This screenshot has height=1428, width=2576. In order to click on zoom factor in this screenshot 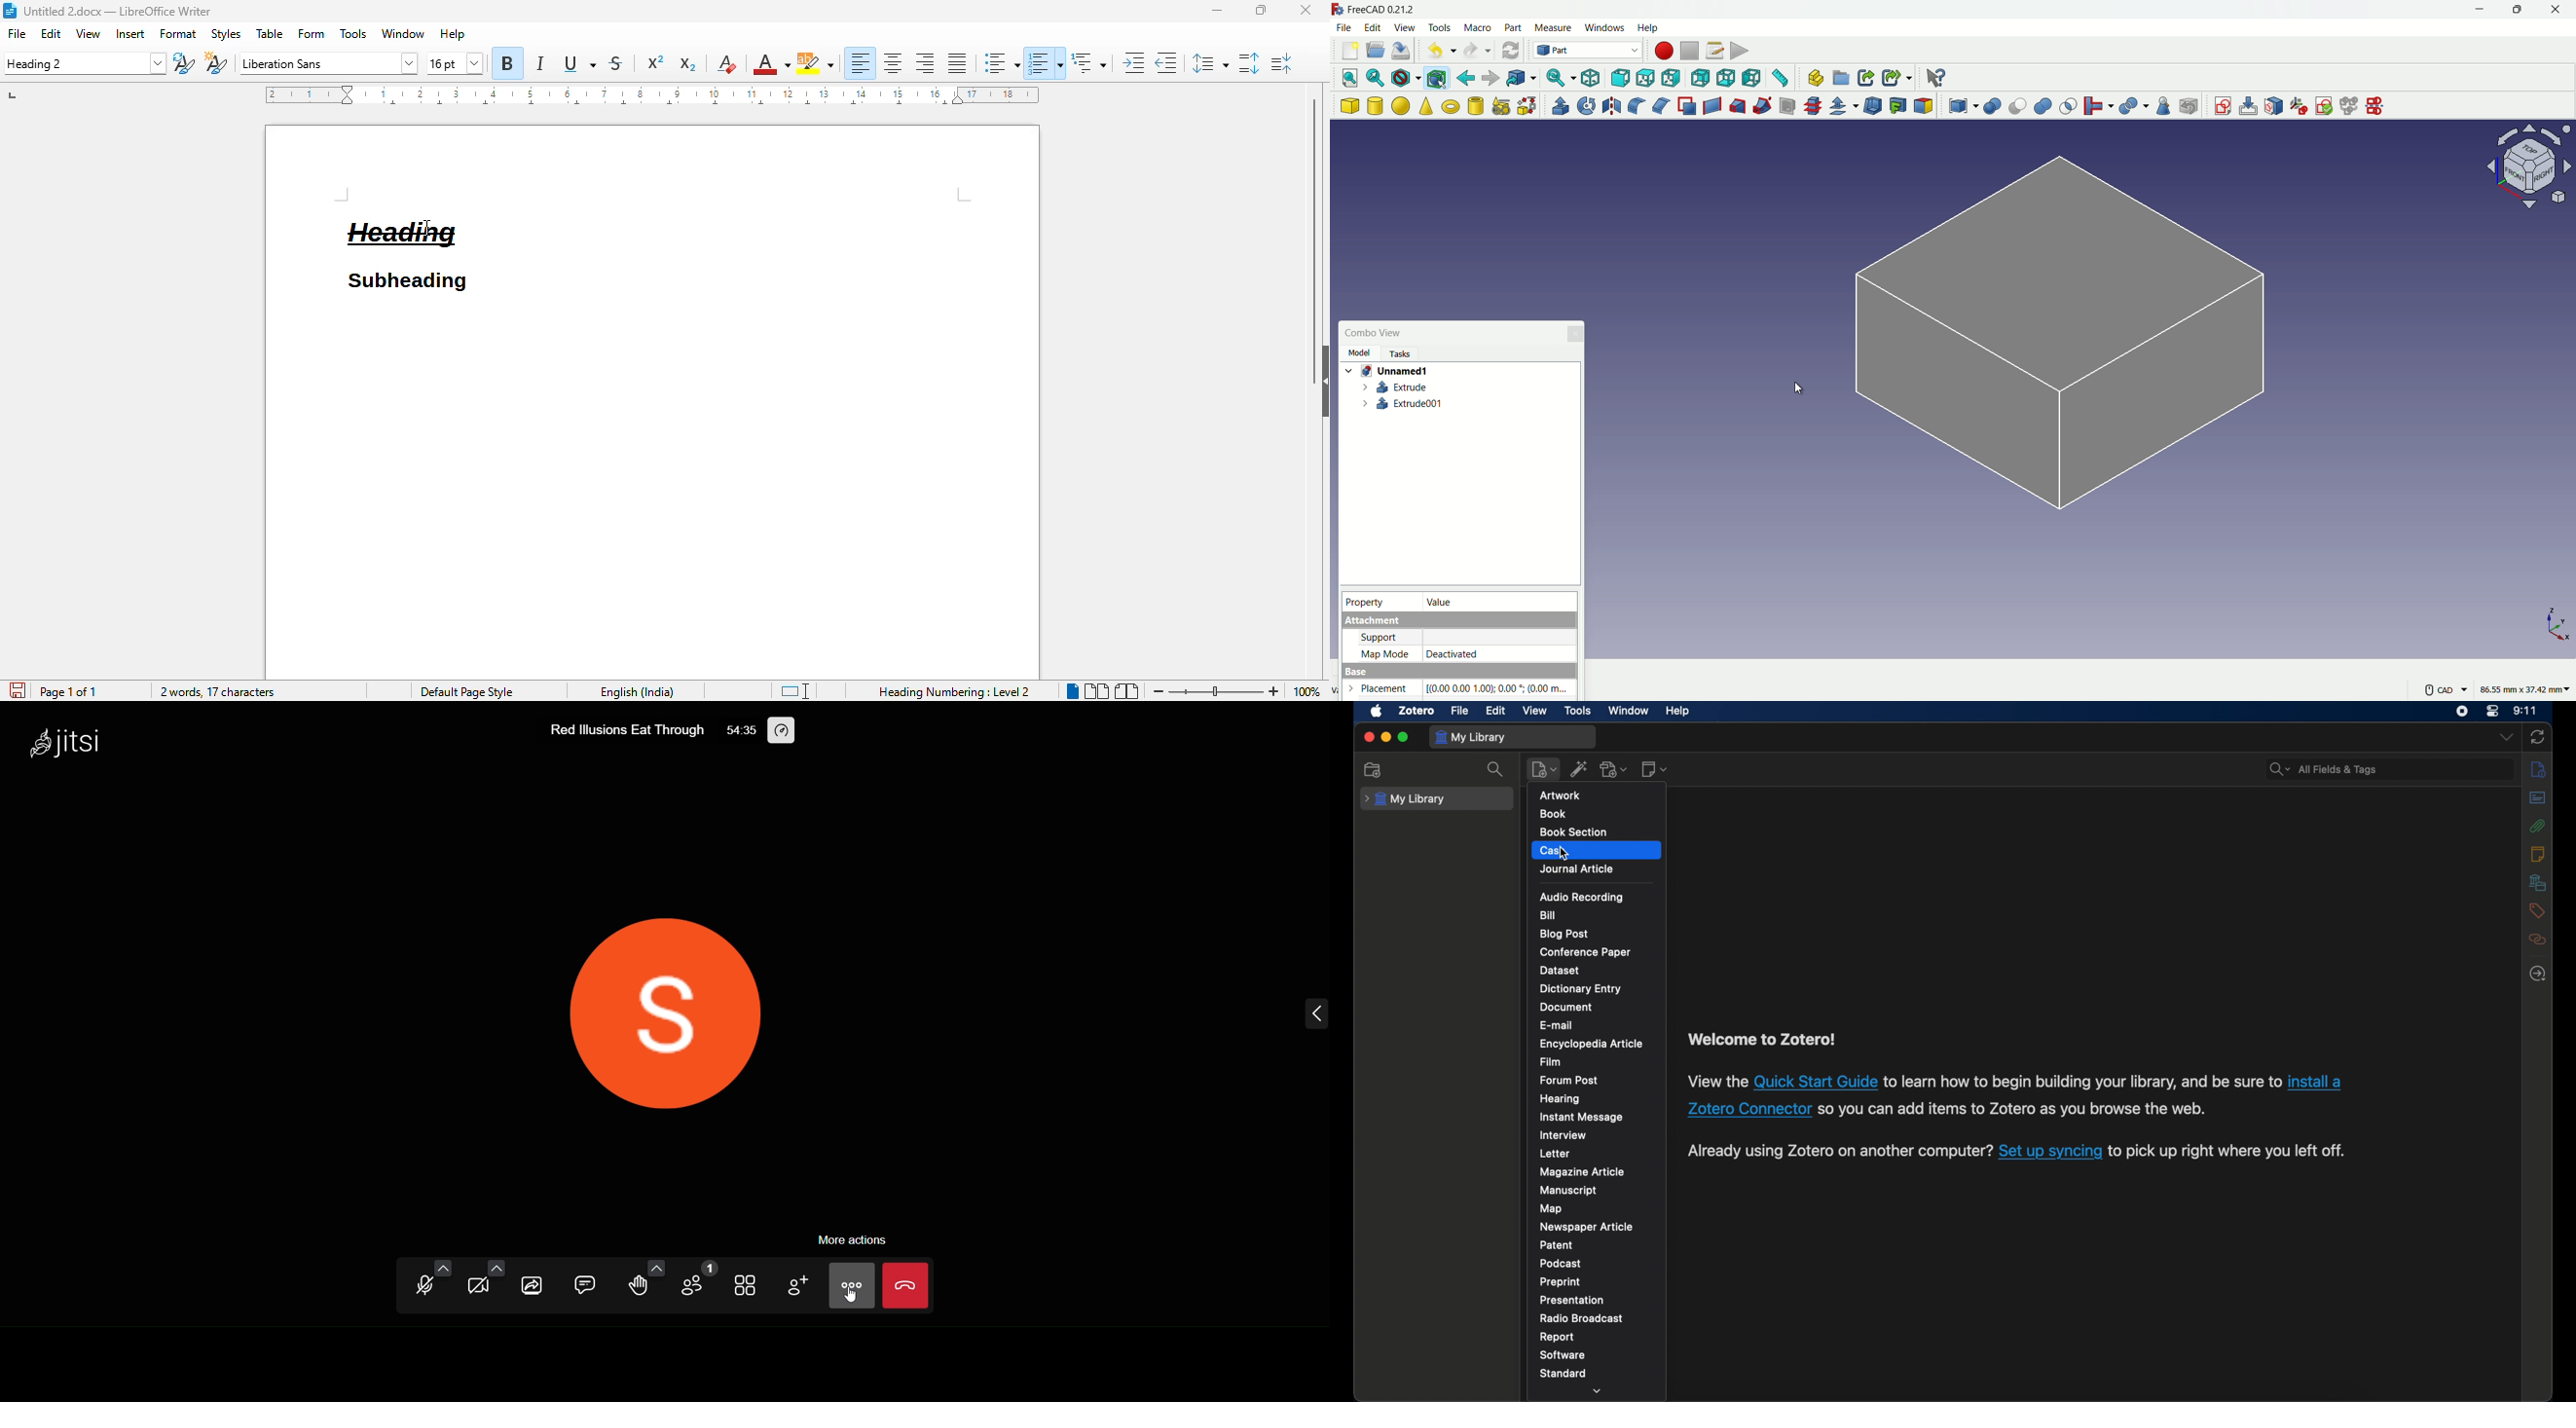, I will do `click(1308, 691)`.